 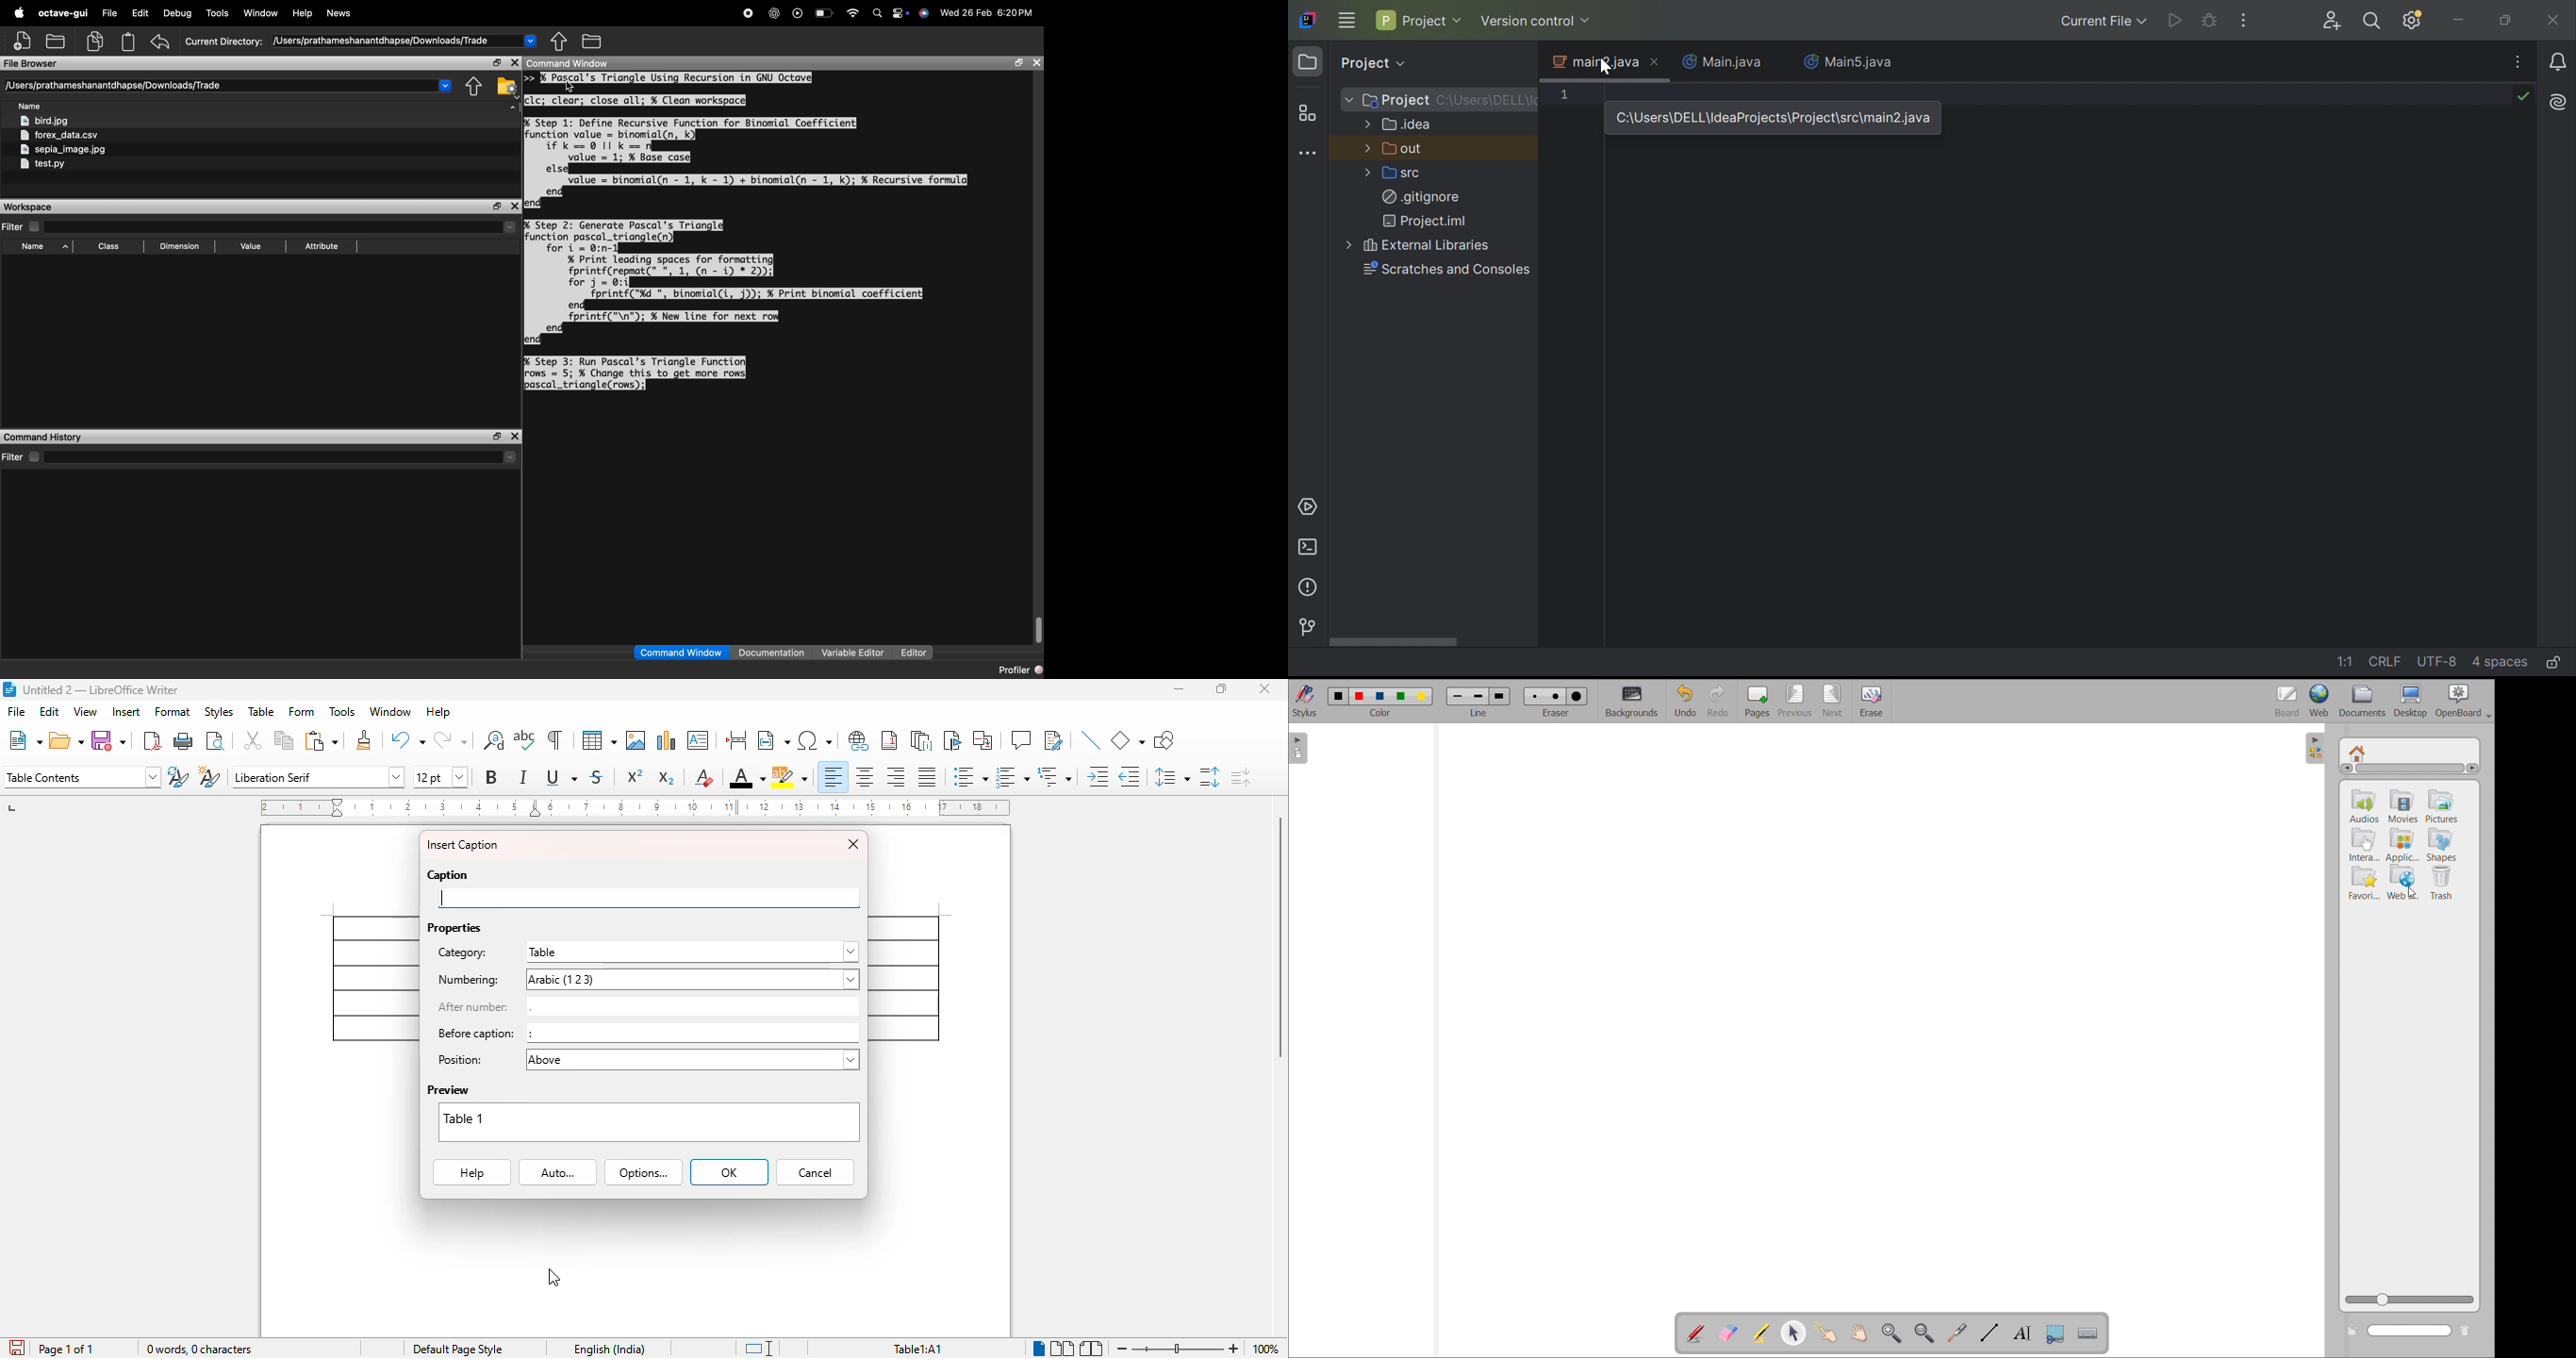 I want to click on find and replace, so click(x=493, y=740).